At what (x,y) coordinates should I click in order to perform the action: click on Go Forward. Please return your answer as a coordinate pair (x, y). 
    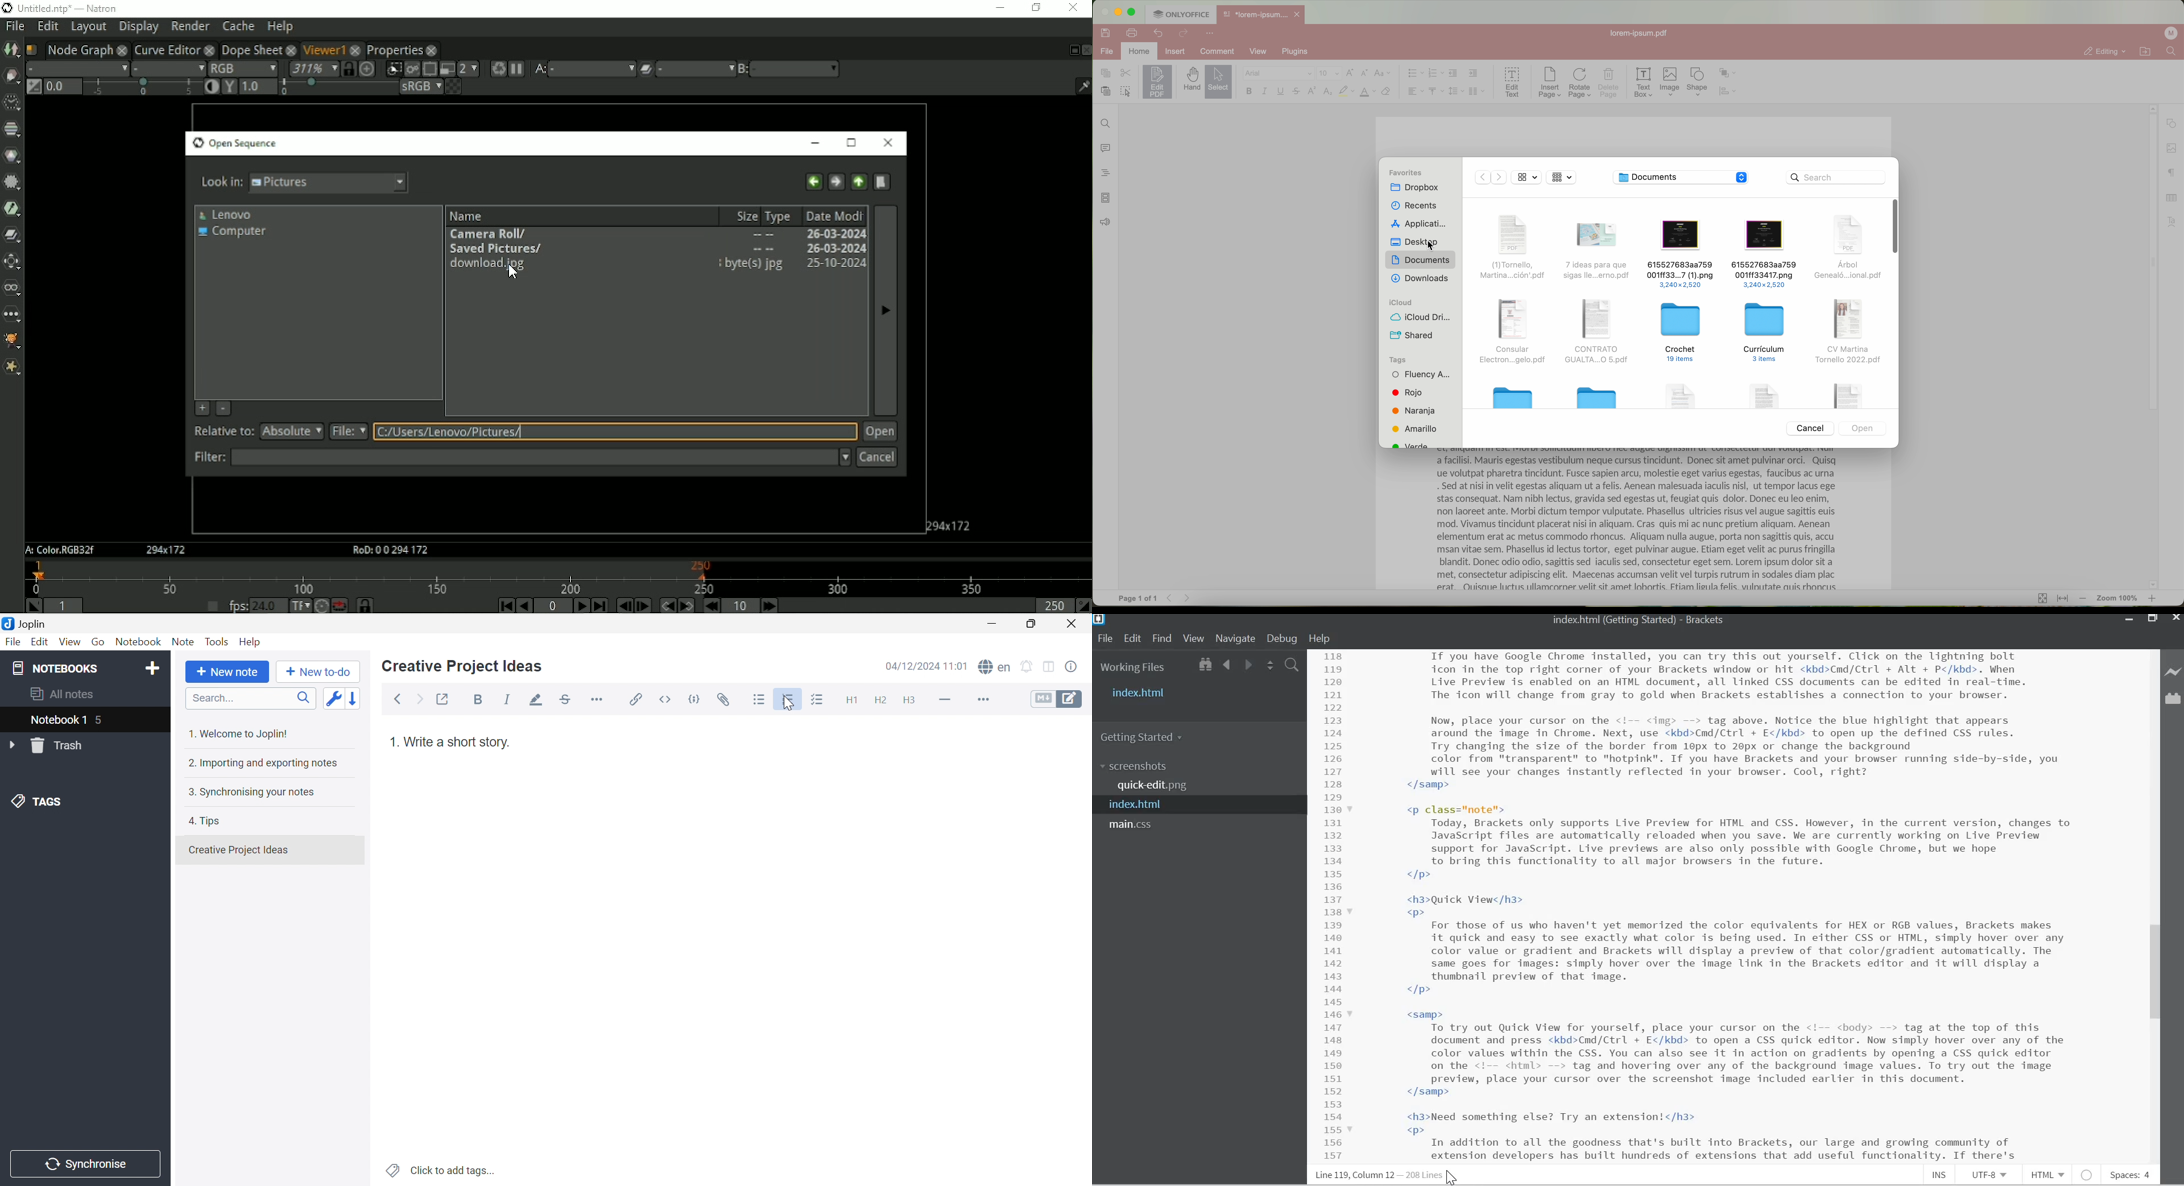
    Looking at the image, I should click on (1247, 664).